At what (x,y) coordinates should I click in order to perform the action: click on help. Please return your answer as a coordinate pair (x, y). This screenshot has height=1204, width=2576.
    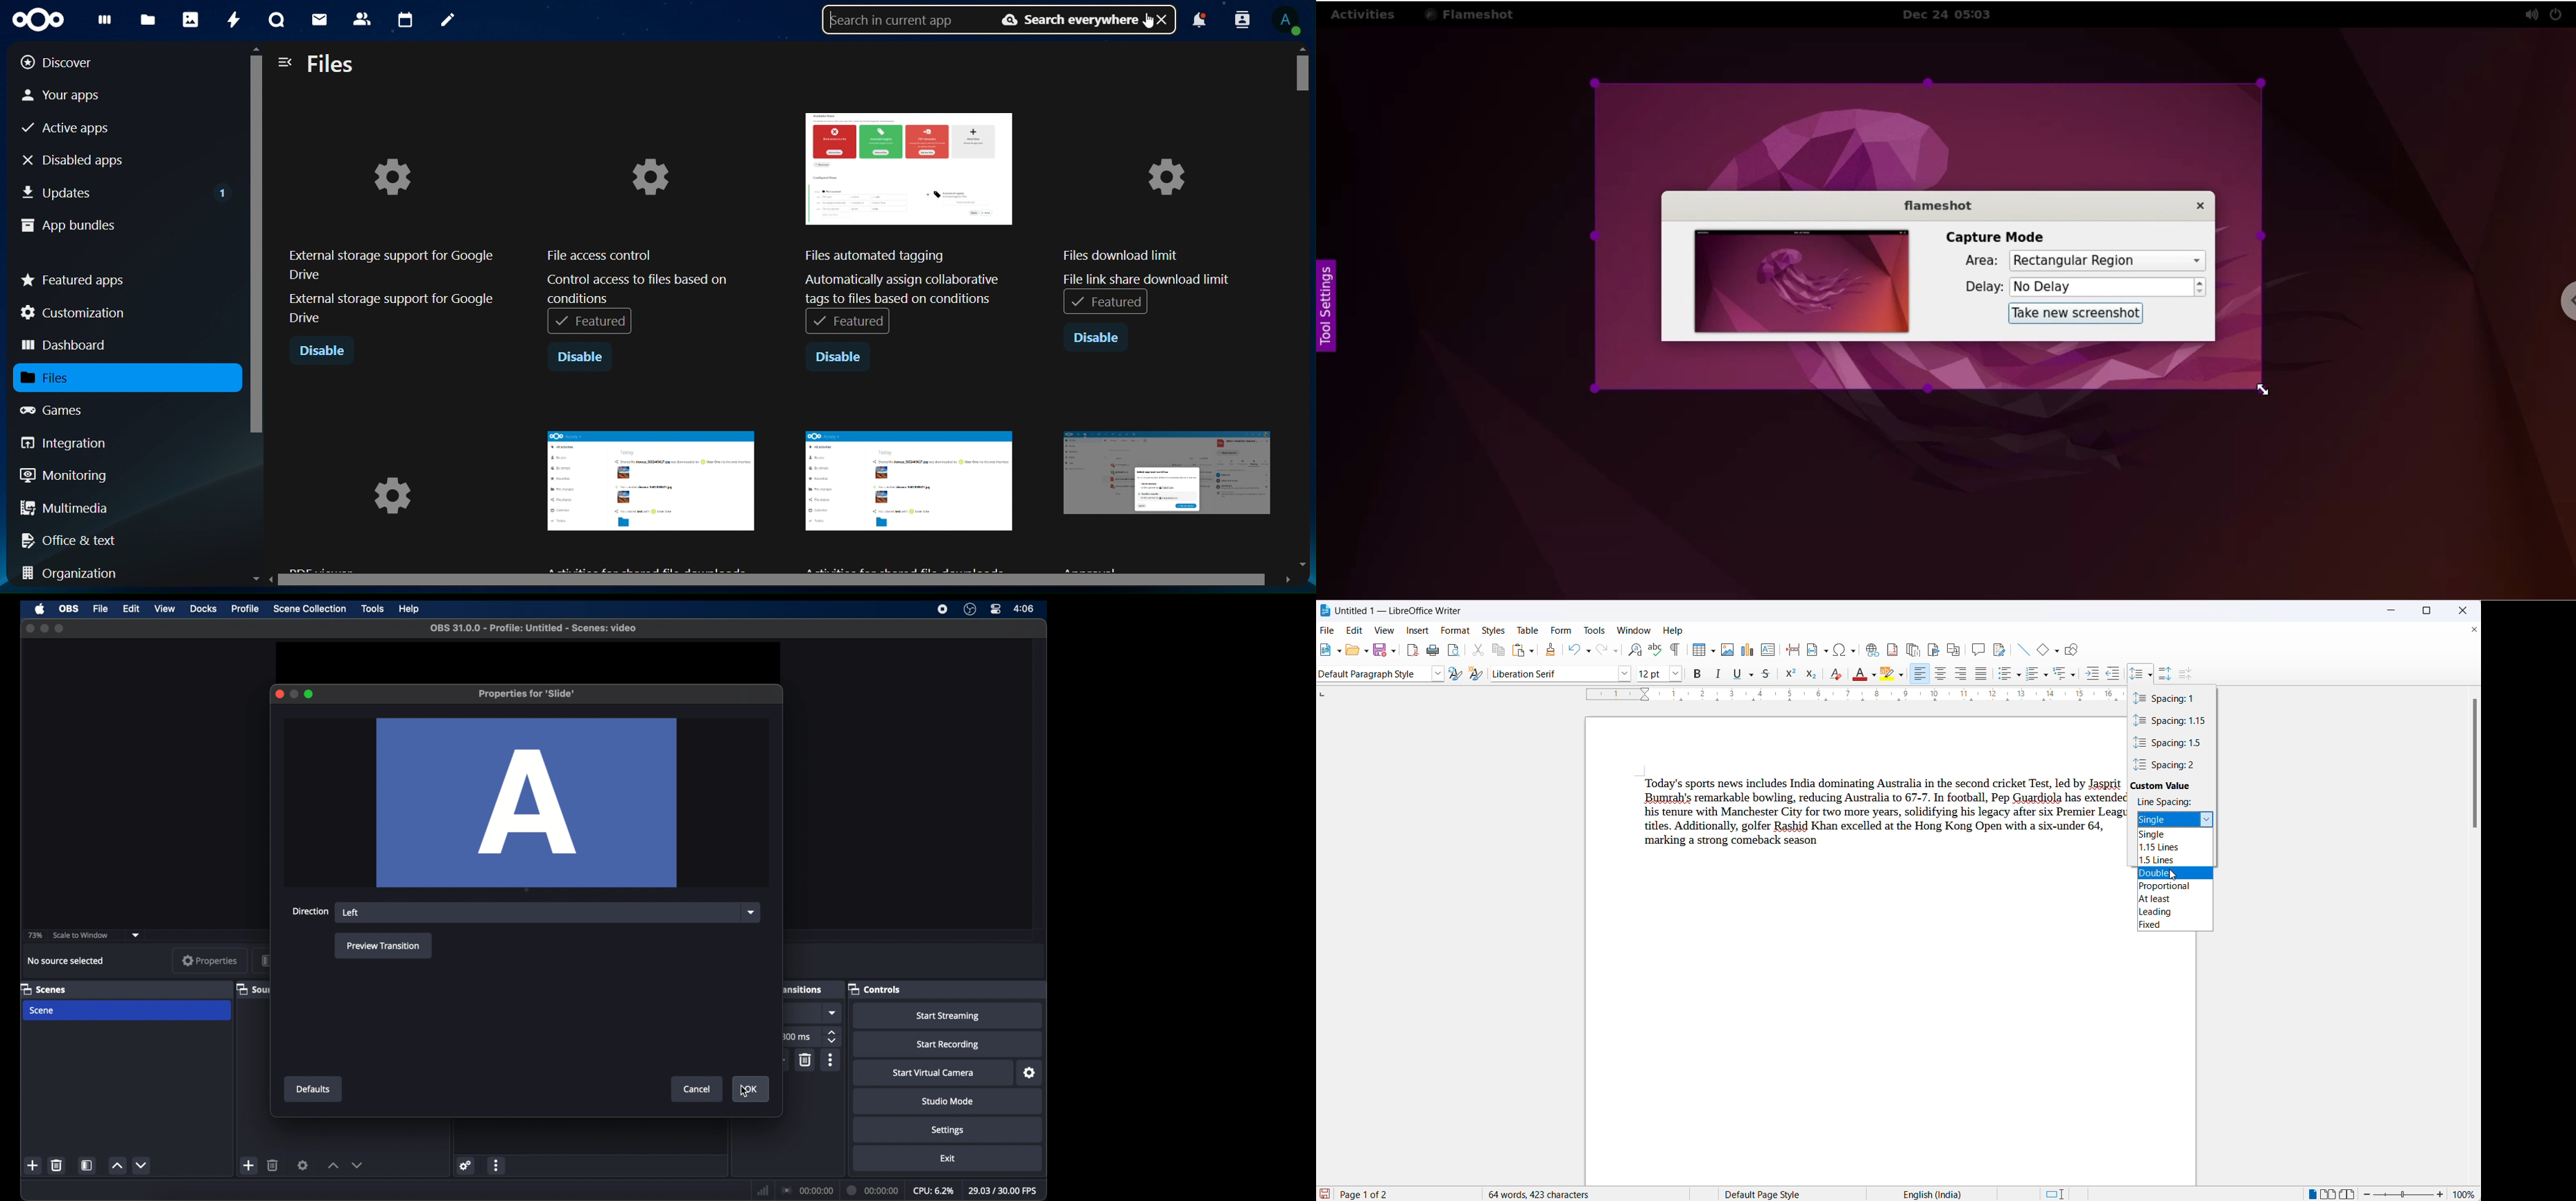
    Looking at the image, I should click on (410, 609).